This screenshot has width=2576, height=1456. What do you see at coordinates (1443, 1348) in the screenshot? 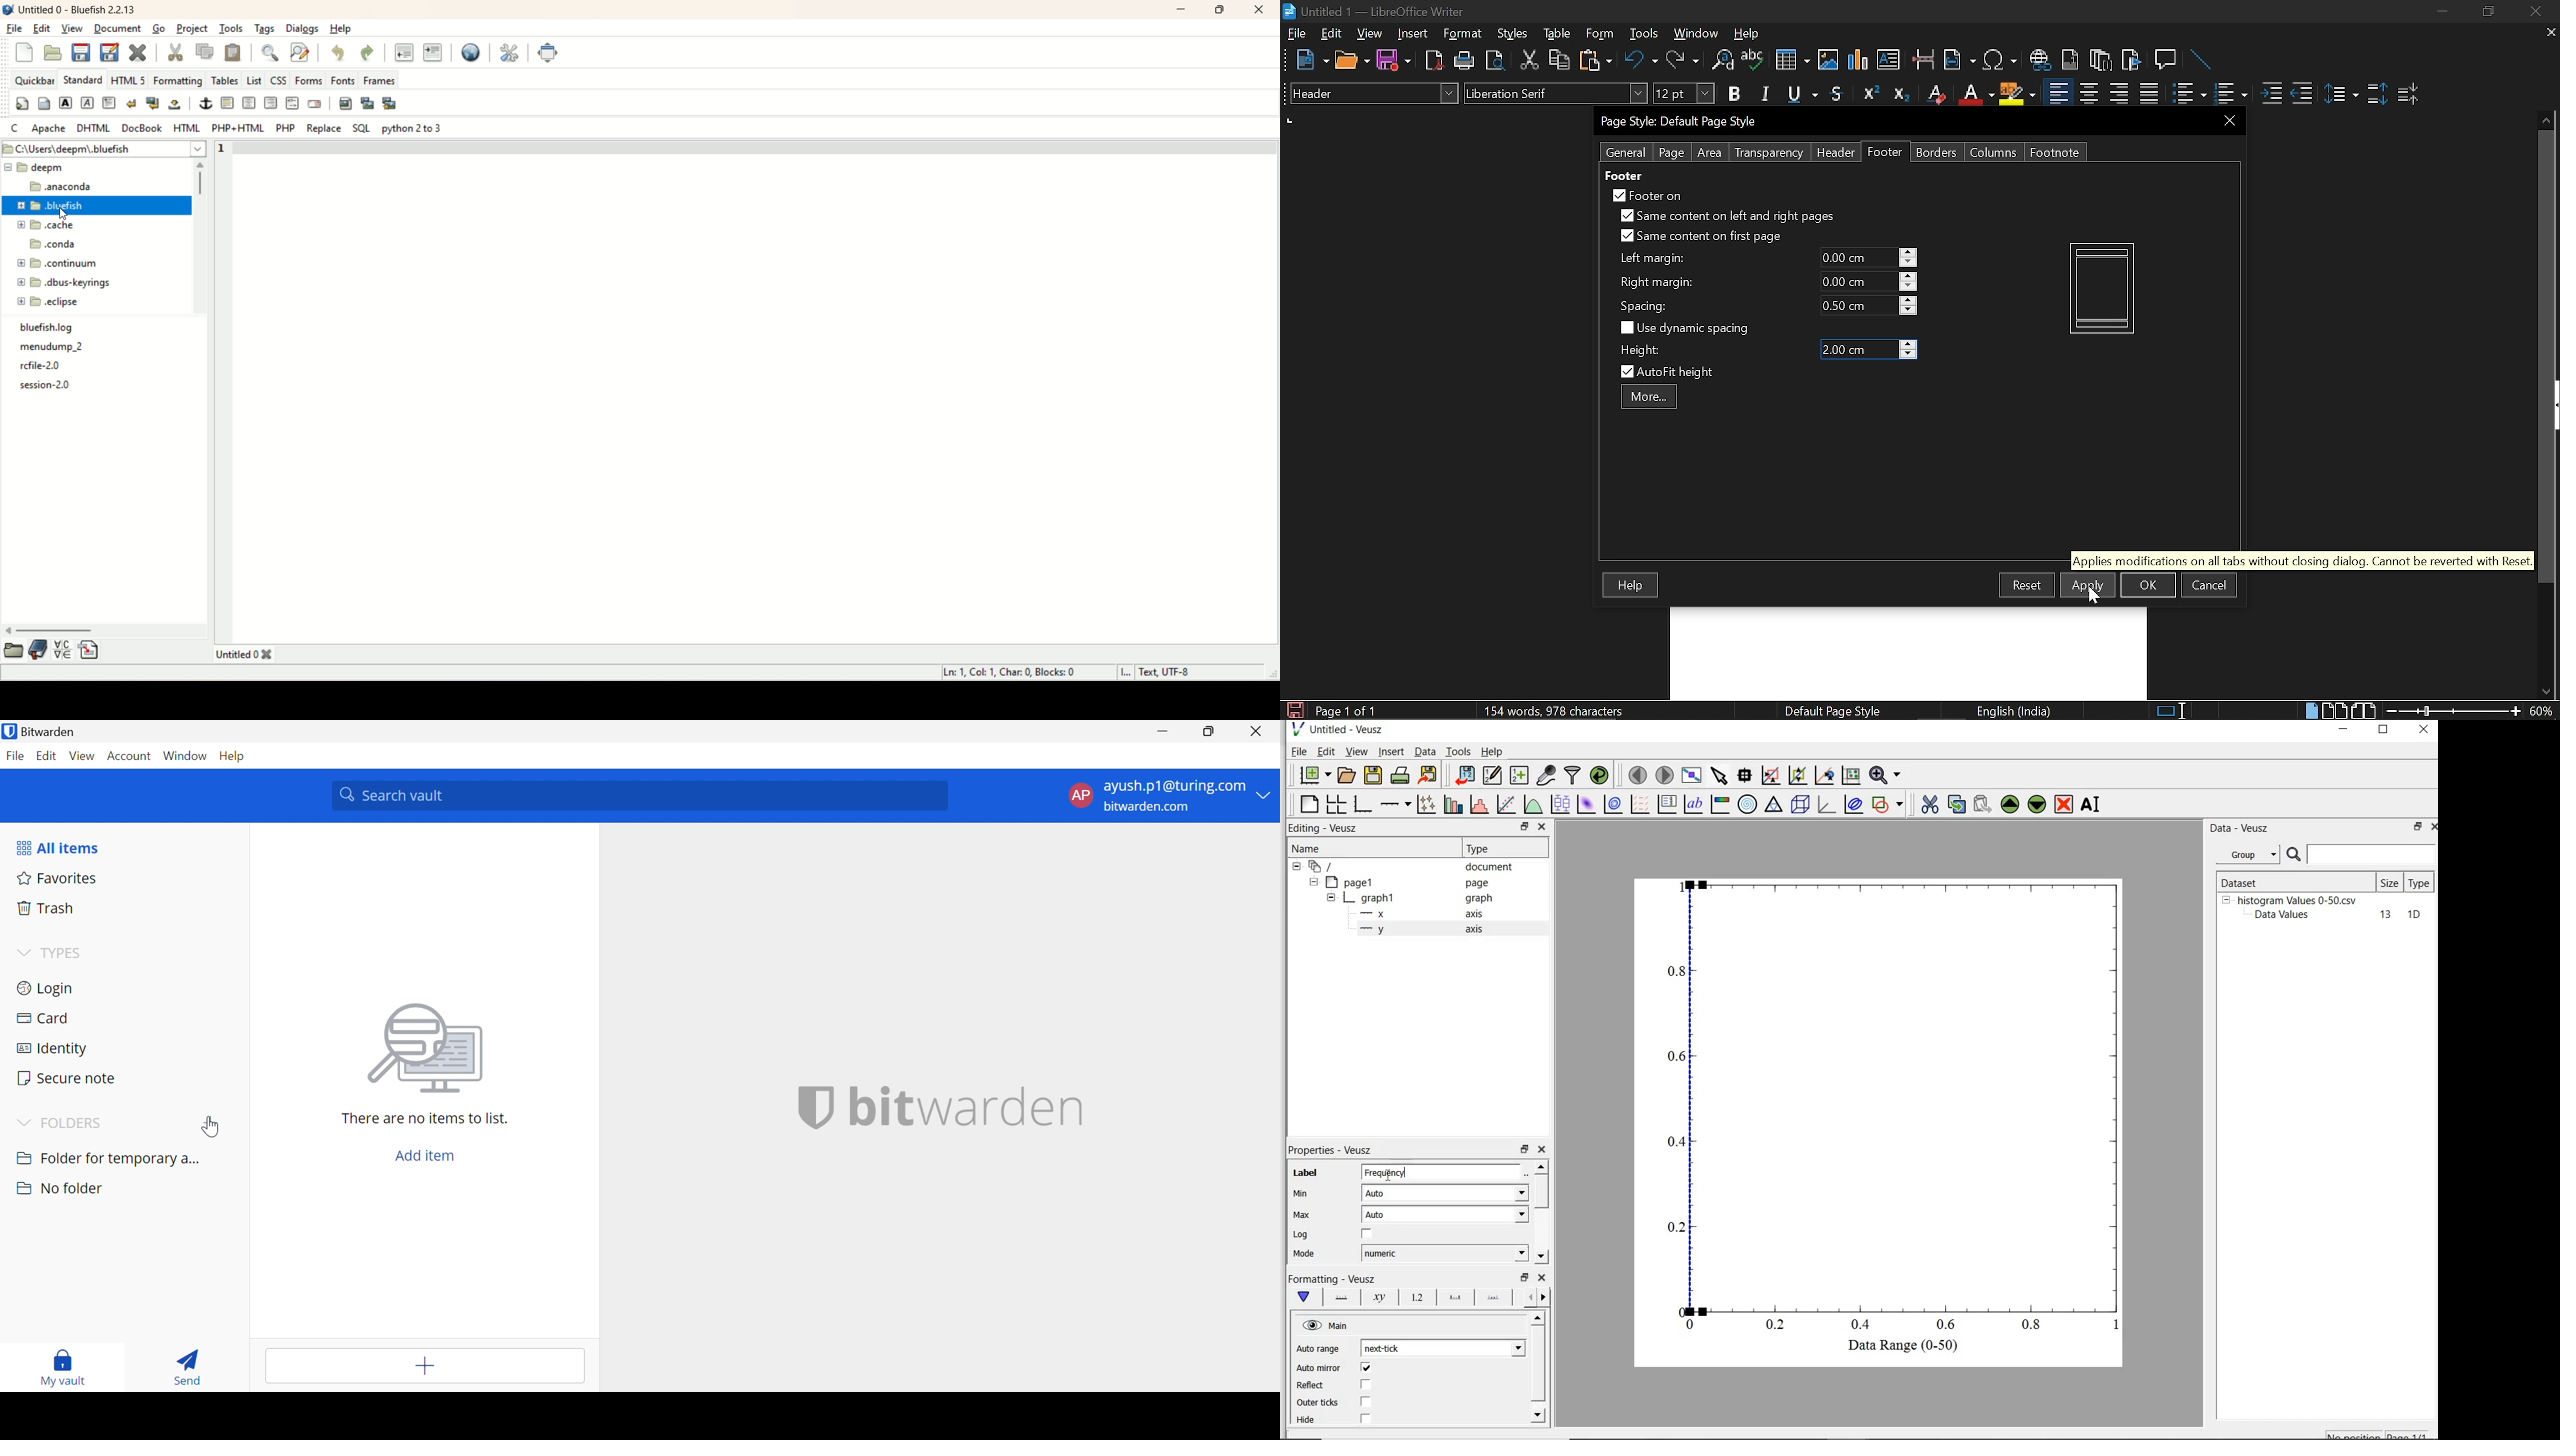
I see `next tick` at bounding box center [1443, 1348].